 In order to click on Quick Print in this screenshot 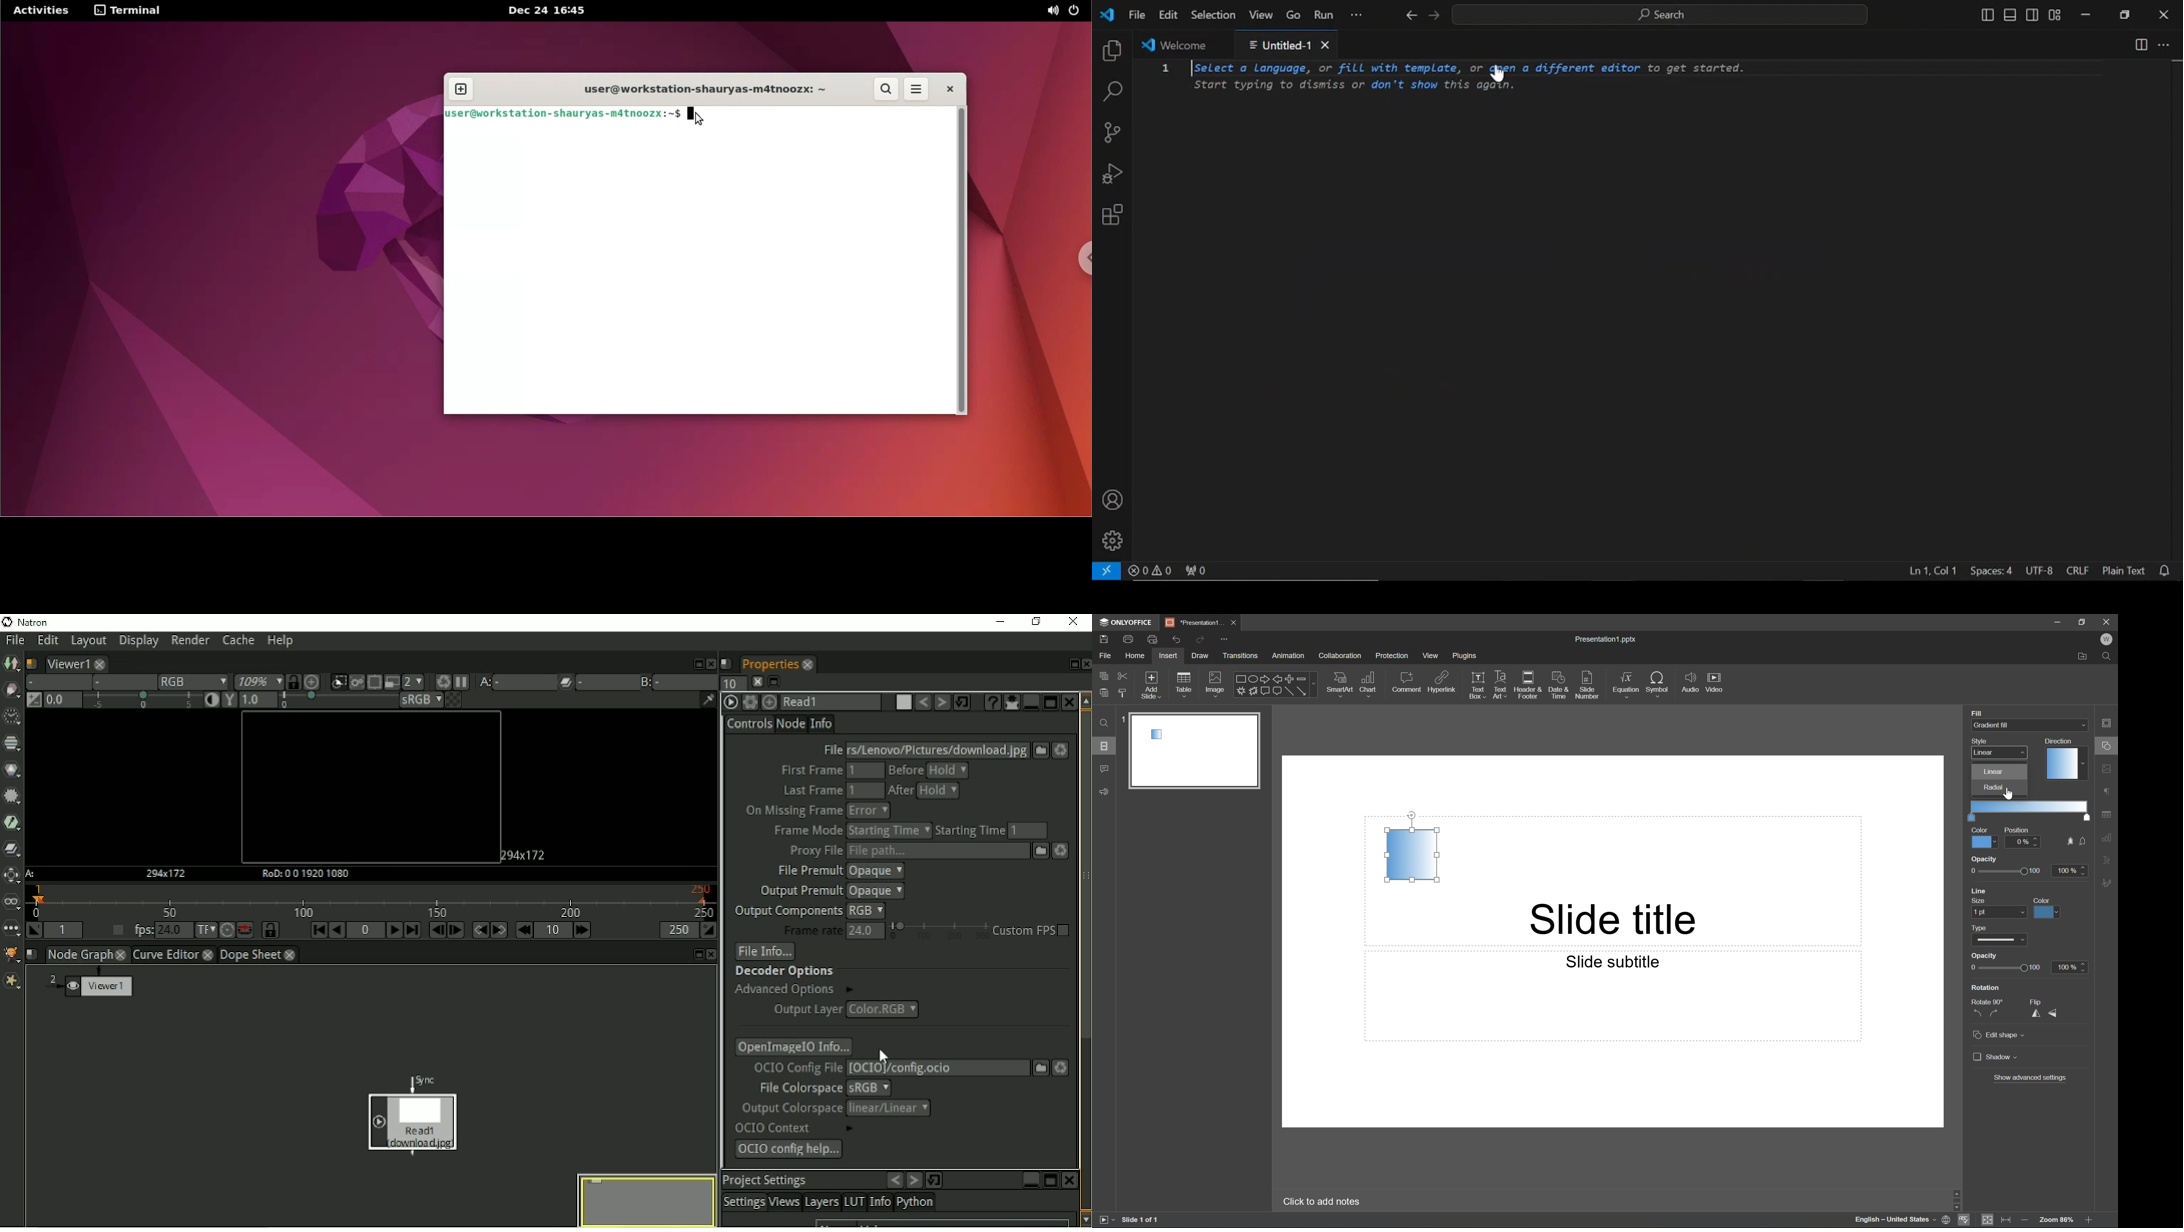, I will do `click(1152, 639)`.